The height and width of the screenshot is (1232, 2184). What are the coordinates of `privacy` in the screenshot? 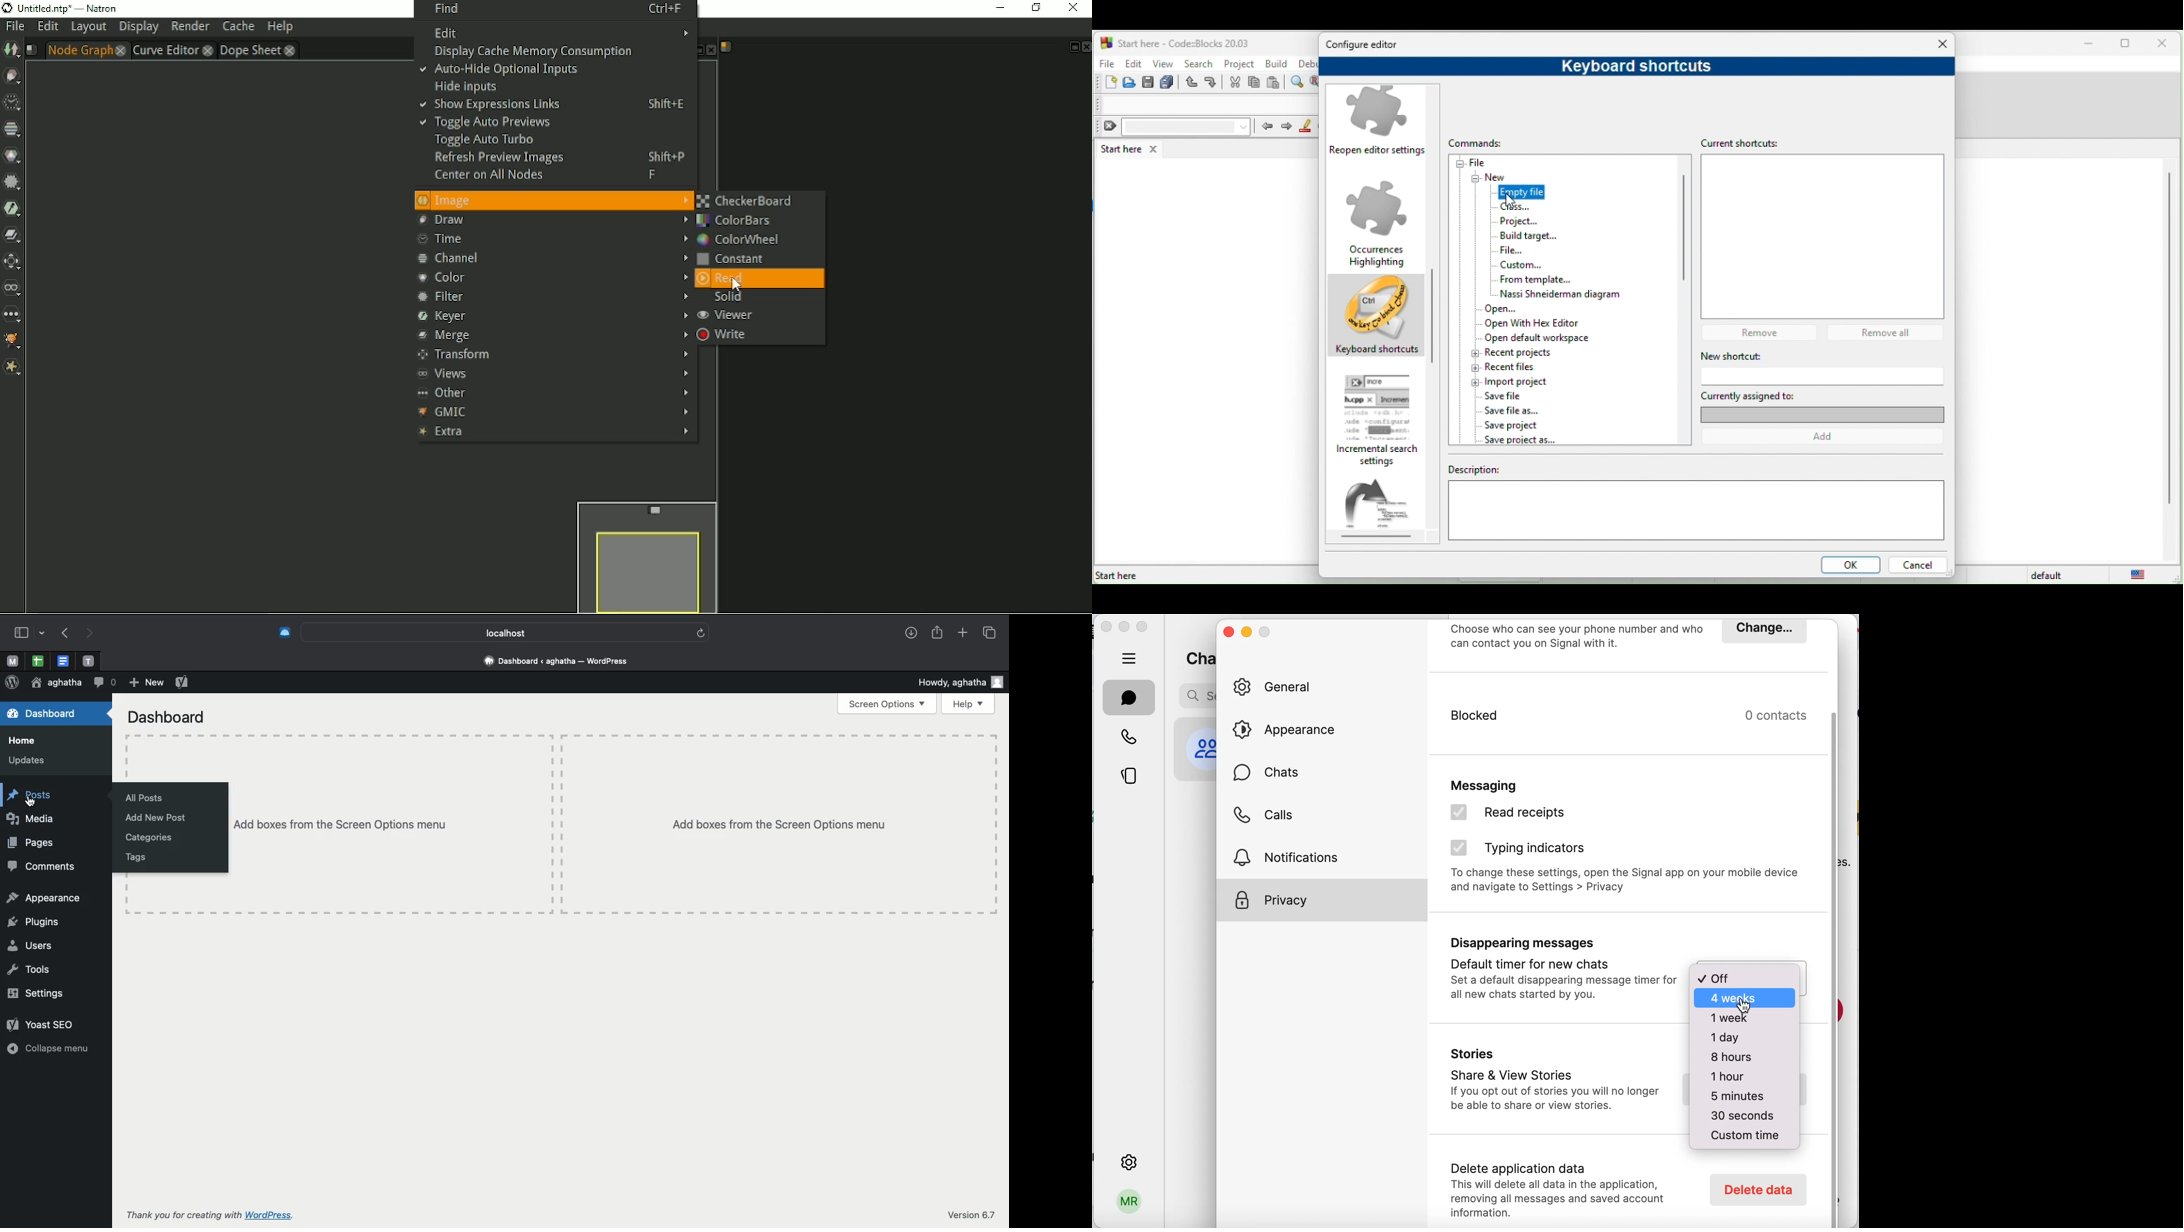 It's located at (1323, 900).